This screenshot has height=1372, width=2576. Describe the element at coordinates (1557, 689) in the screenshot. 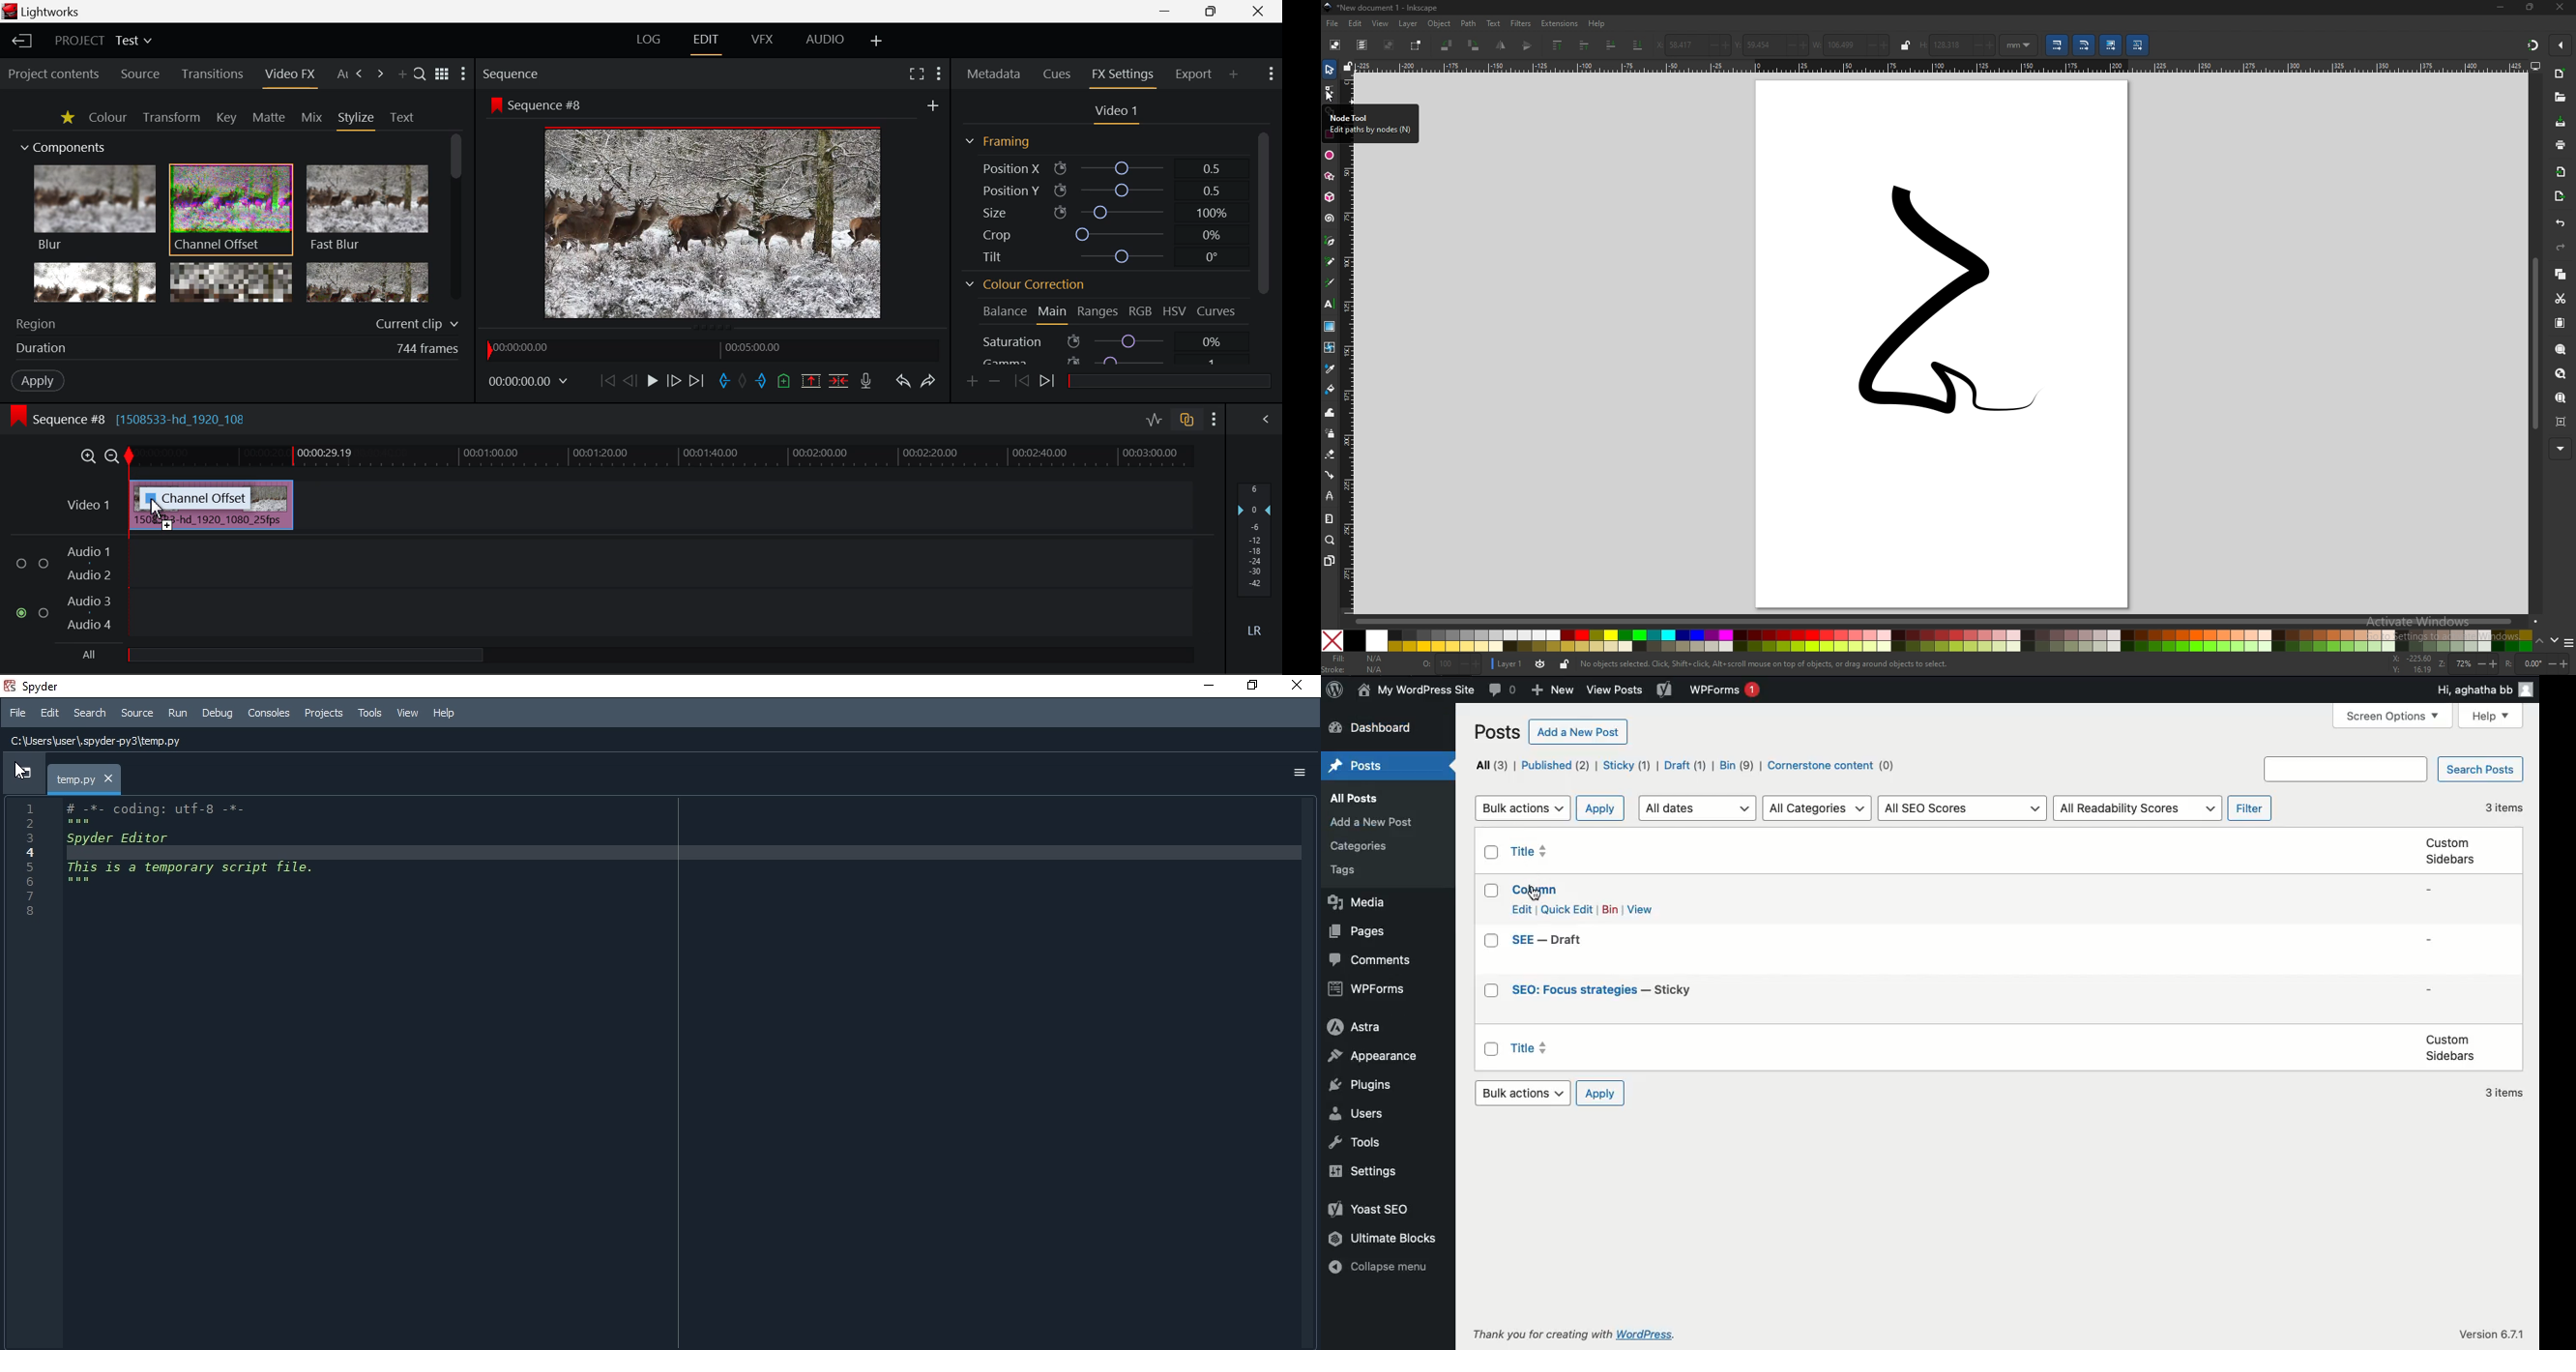

I see `New` at that location.